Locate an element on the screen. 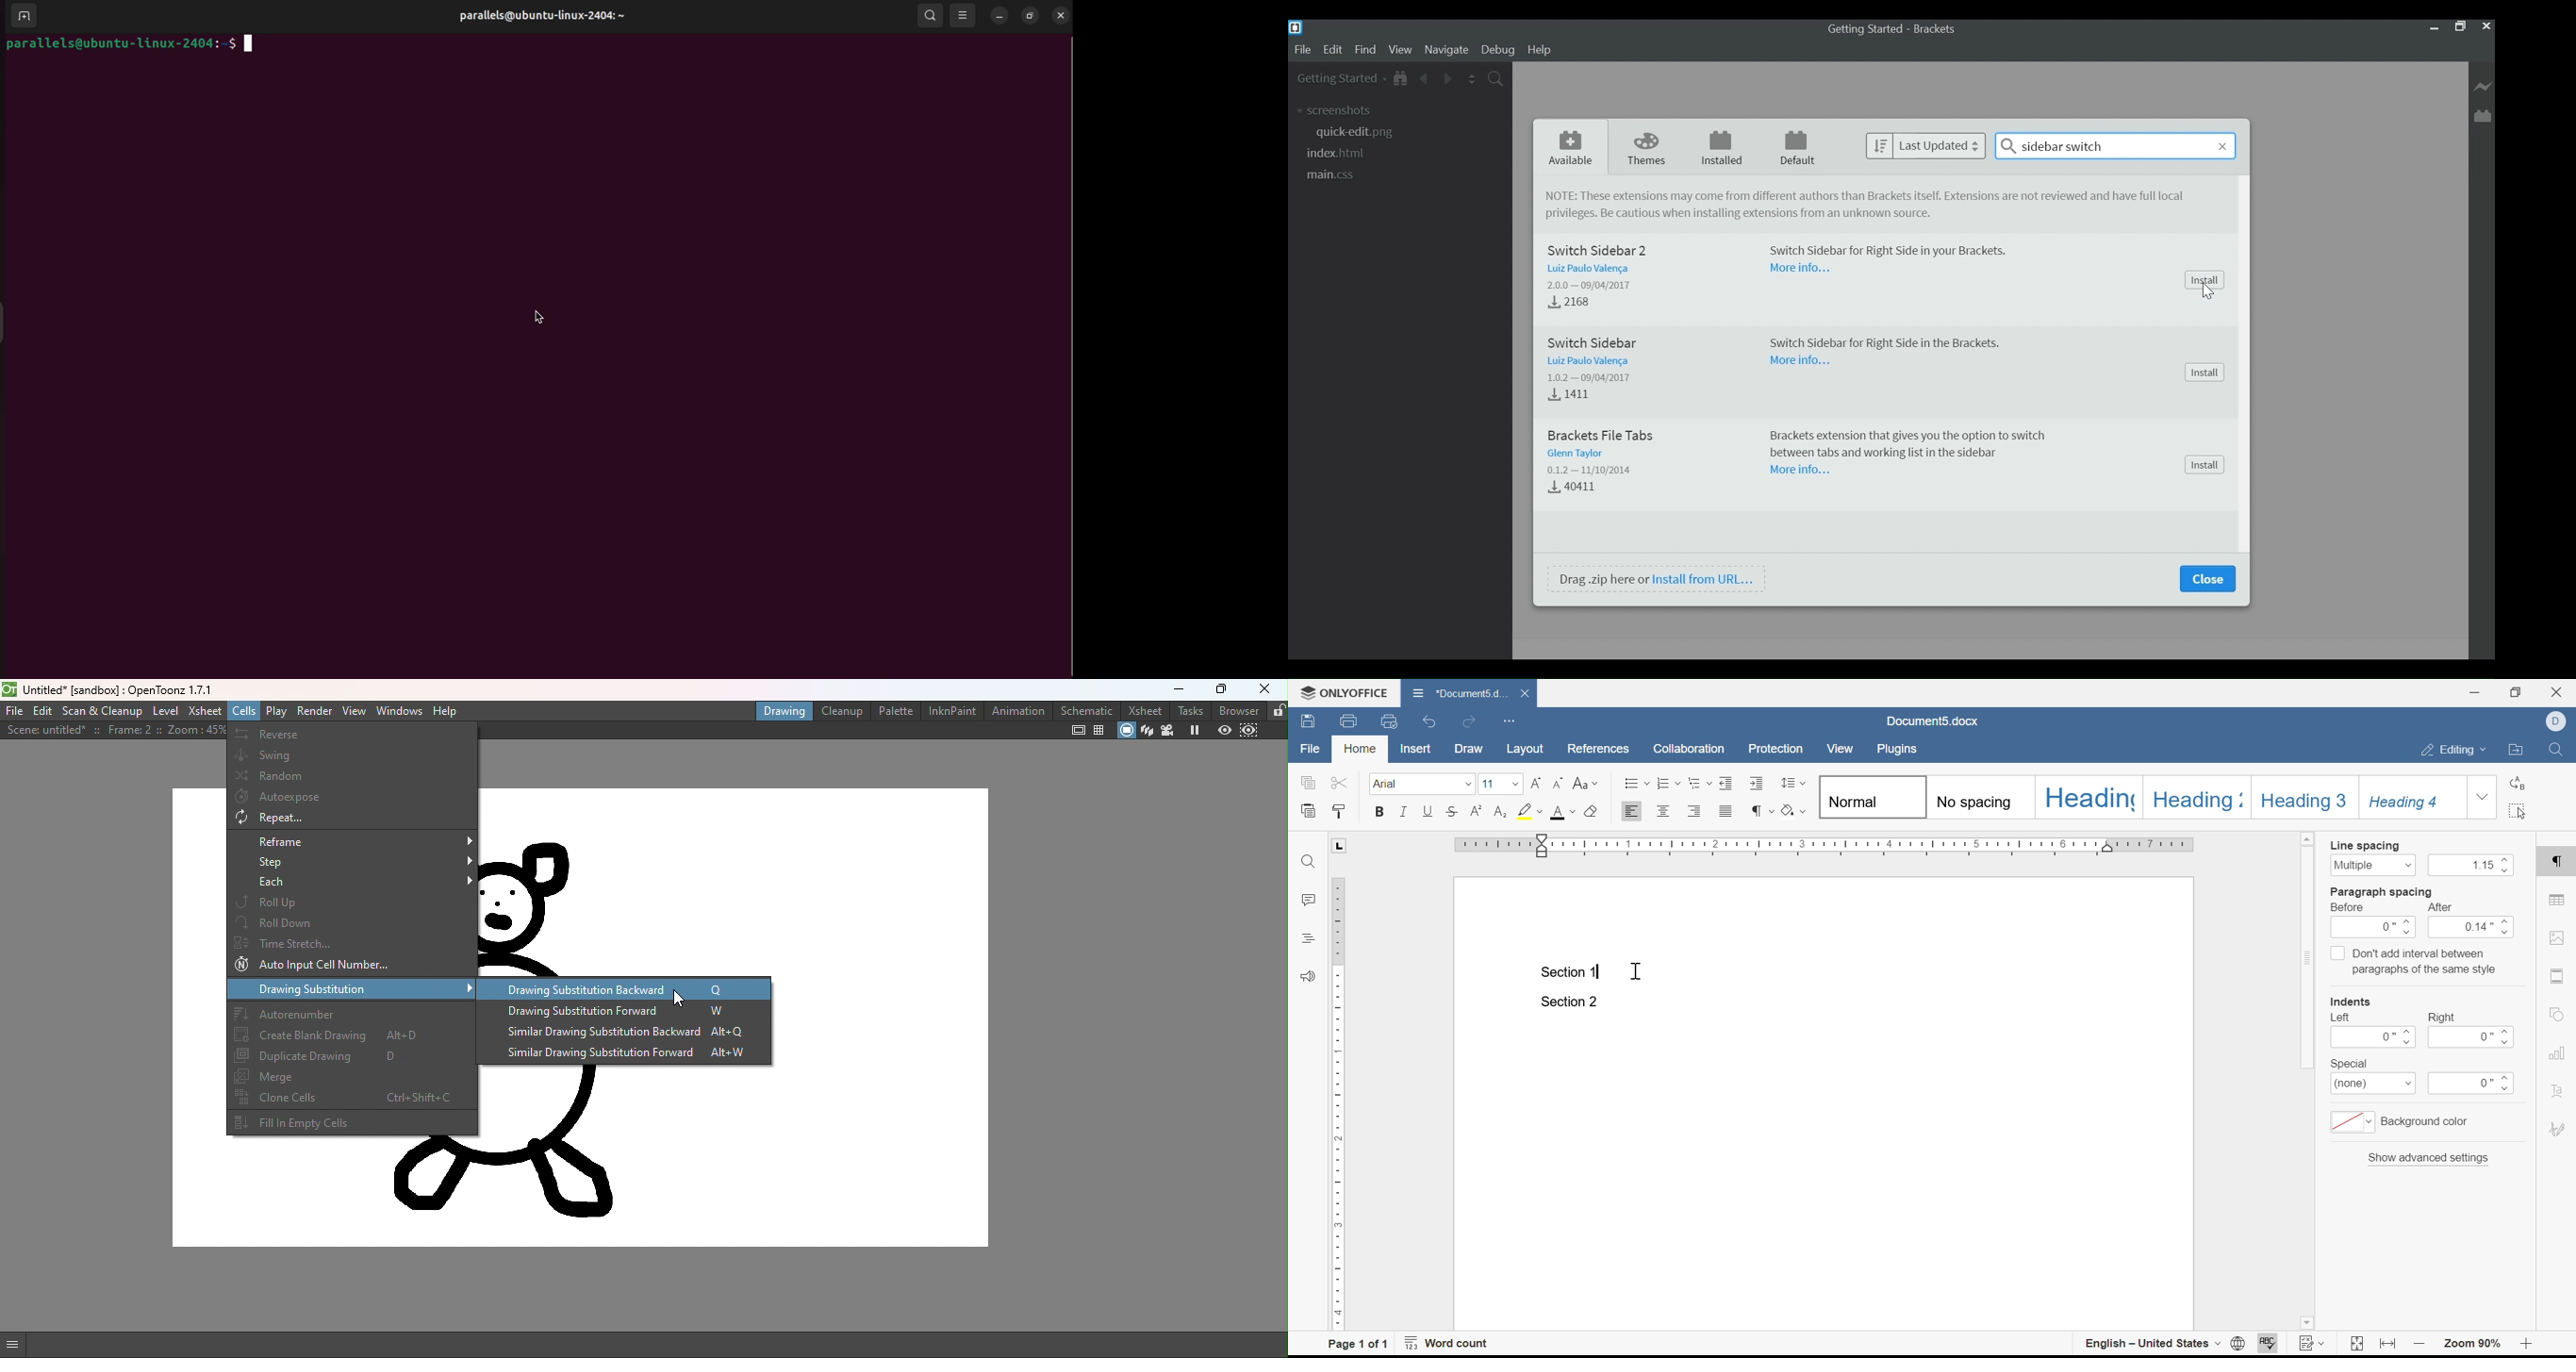 Image resolution: width=2576 pixels, height=1372 pixels. close is located at coordinates (2559, 692).